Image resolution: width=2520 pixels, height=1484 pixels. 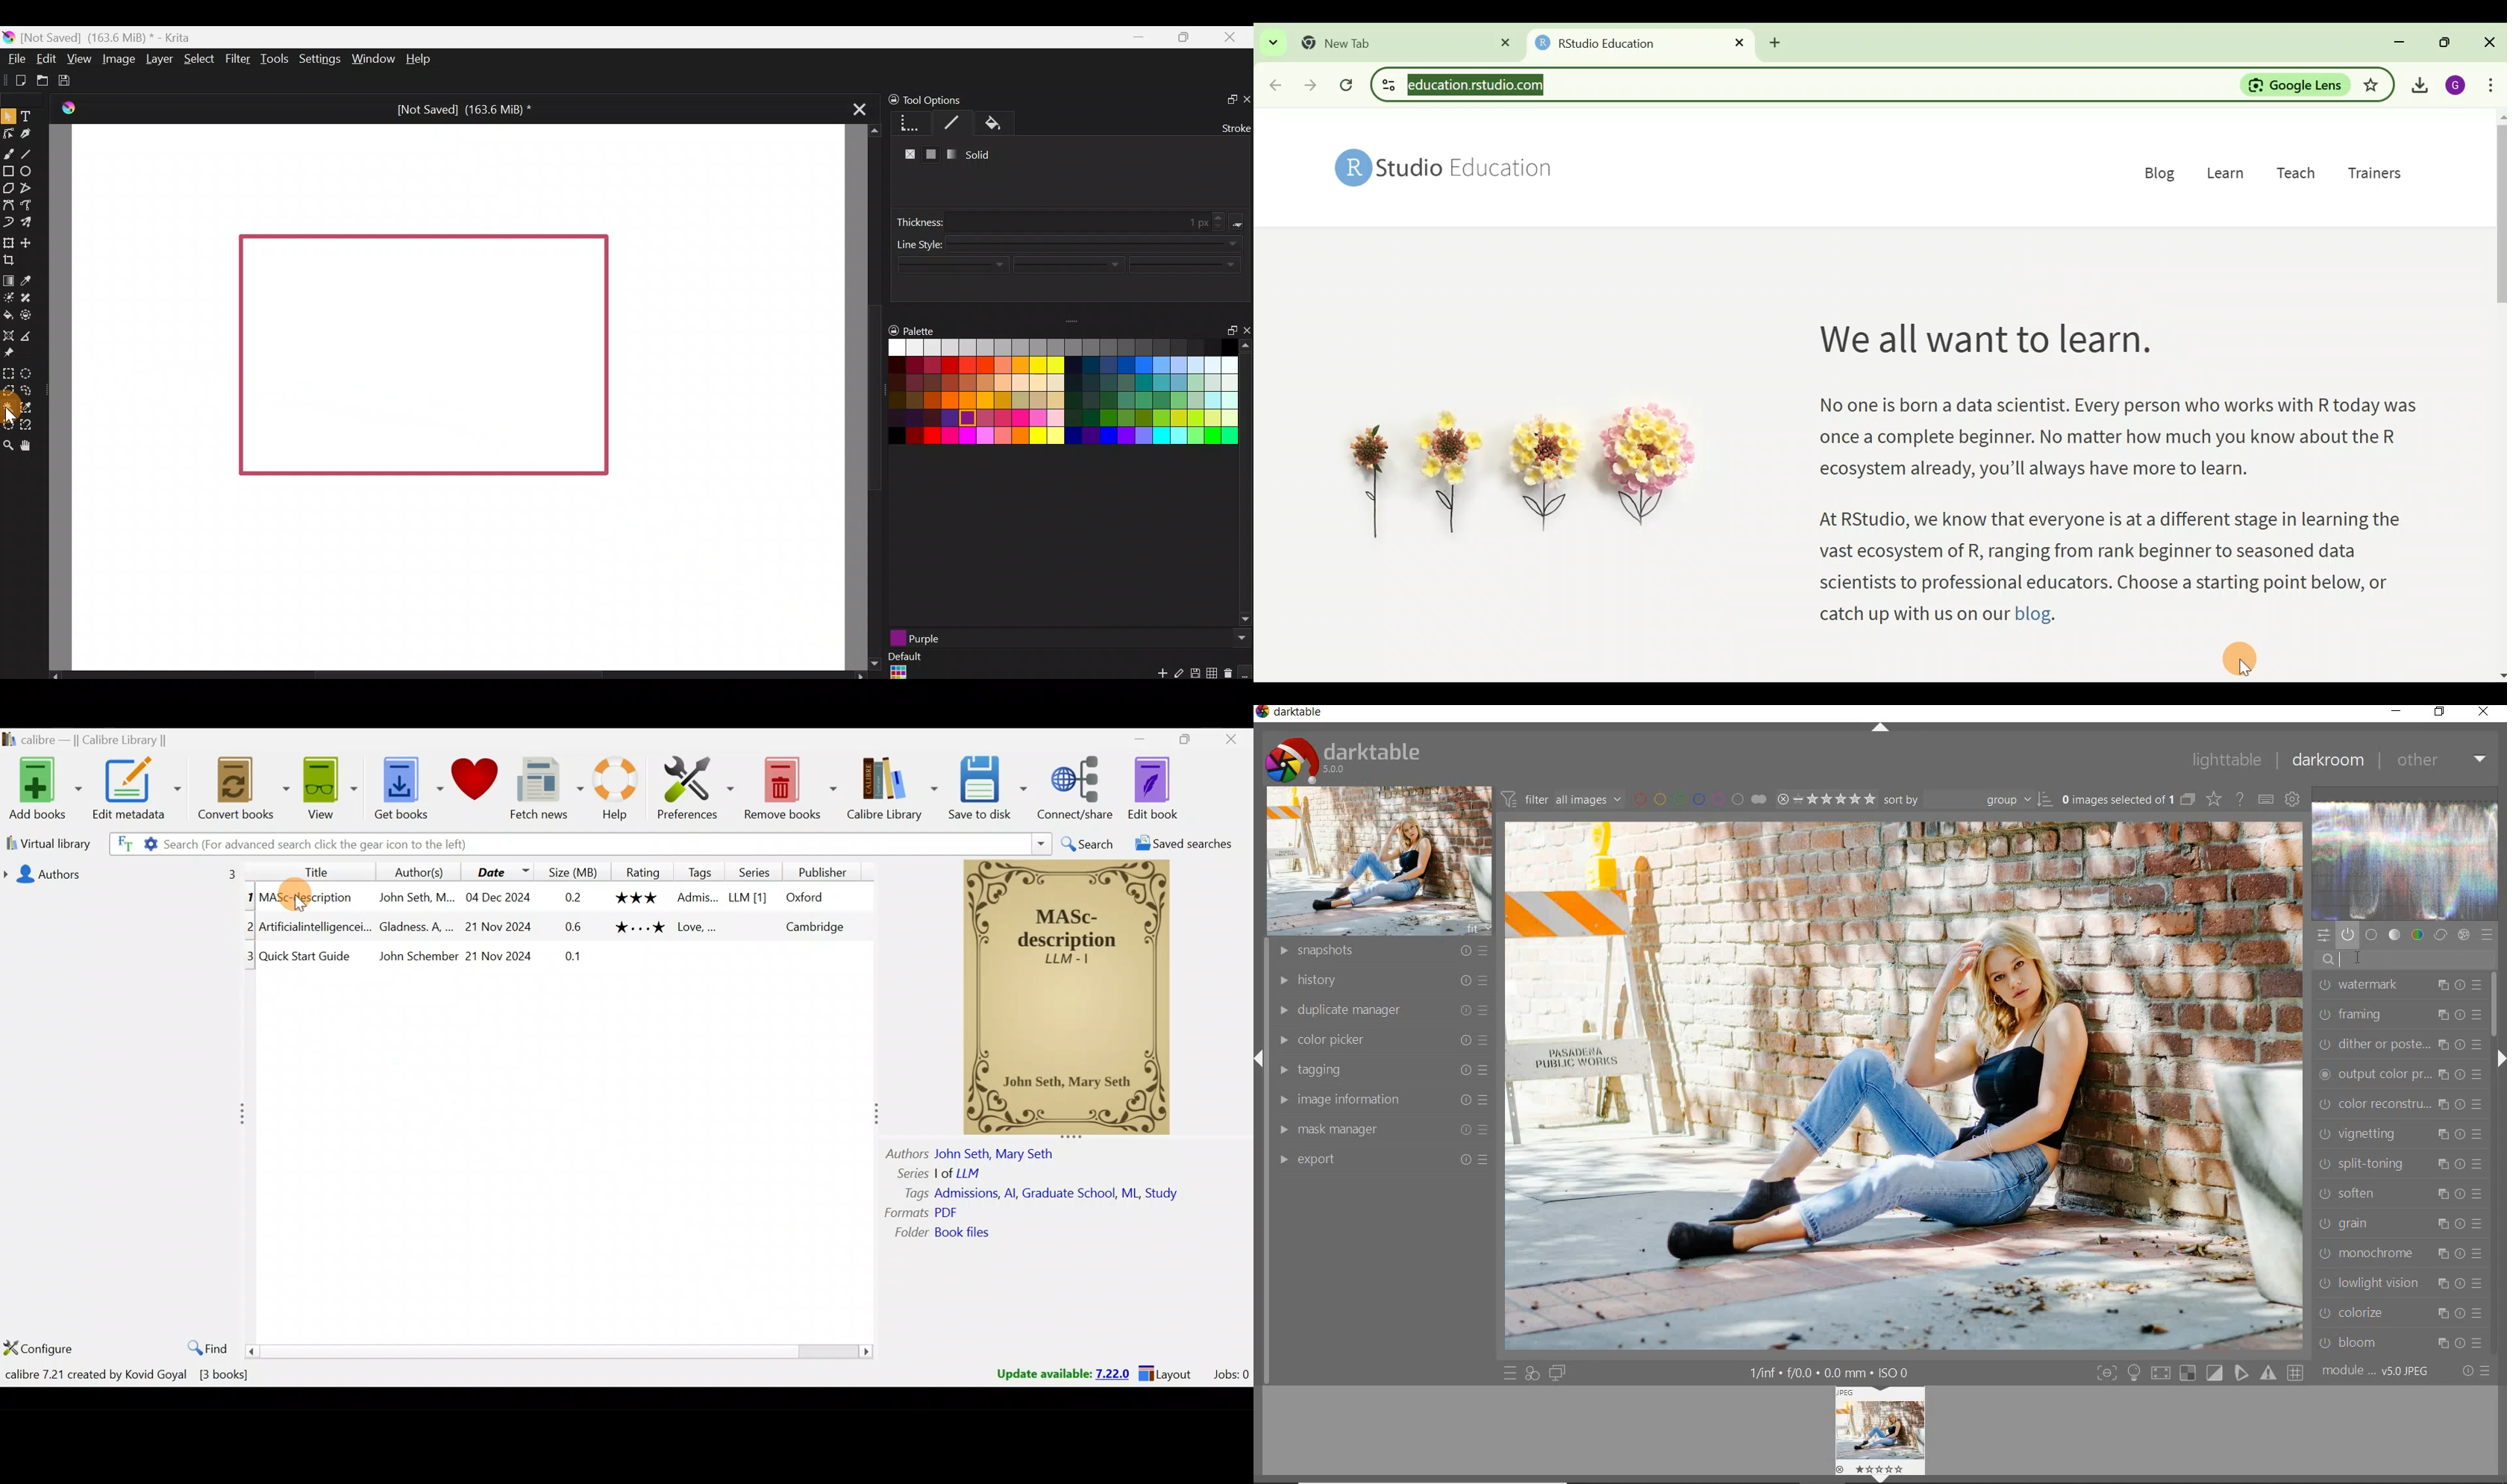 What do you see at coordinates (1380, 1159) in the screenshot?
I see `export` at bounding box center [1380, 1159].